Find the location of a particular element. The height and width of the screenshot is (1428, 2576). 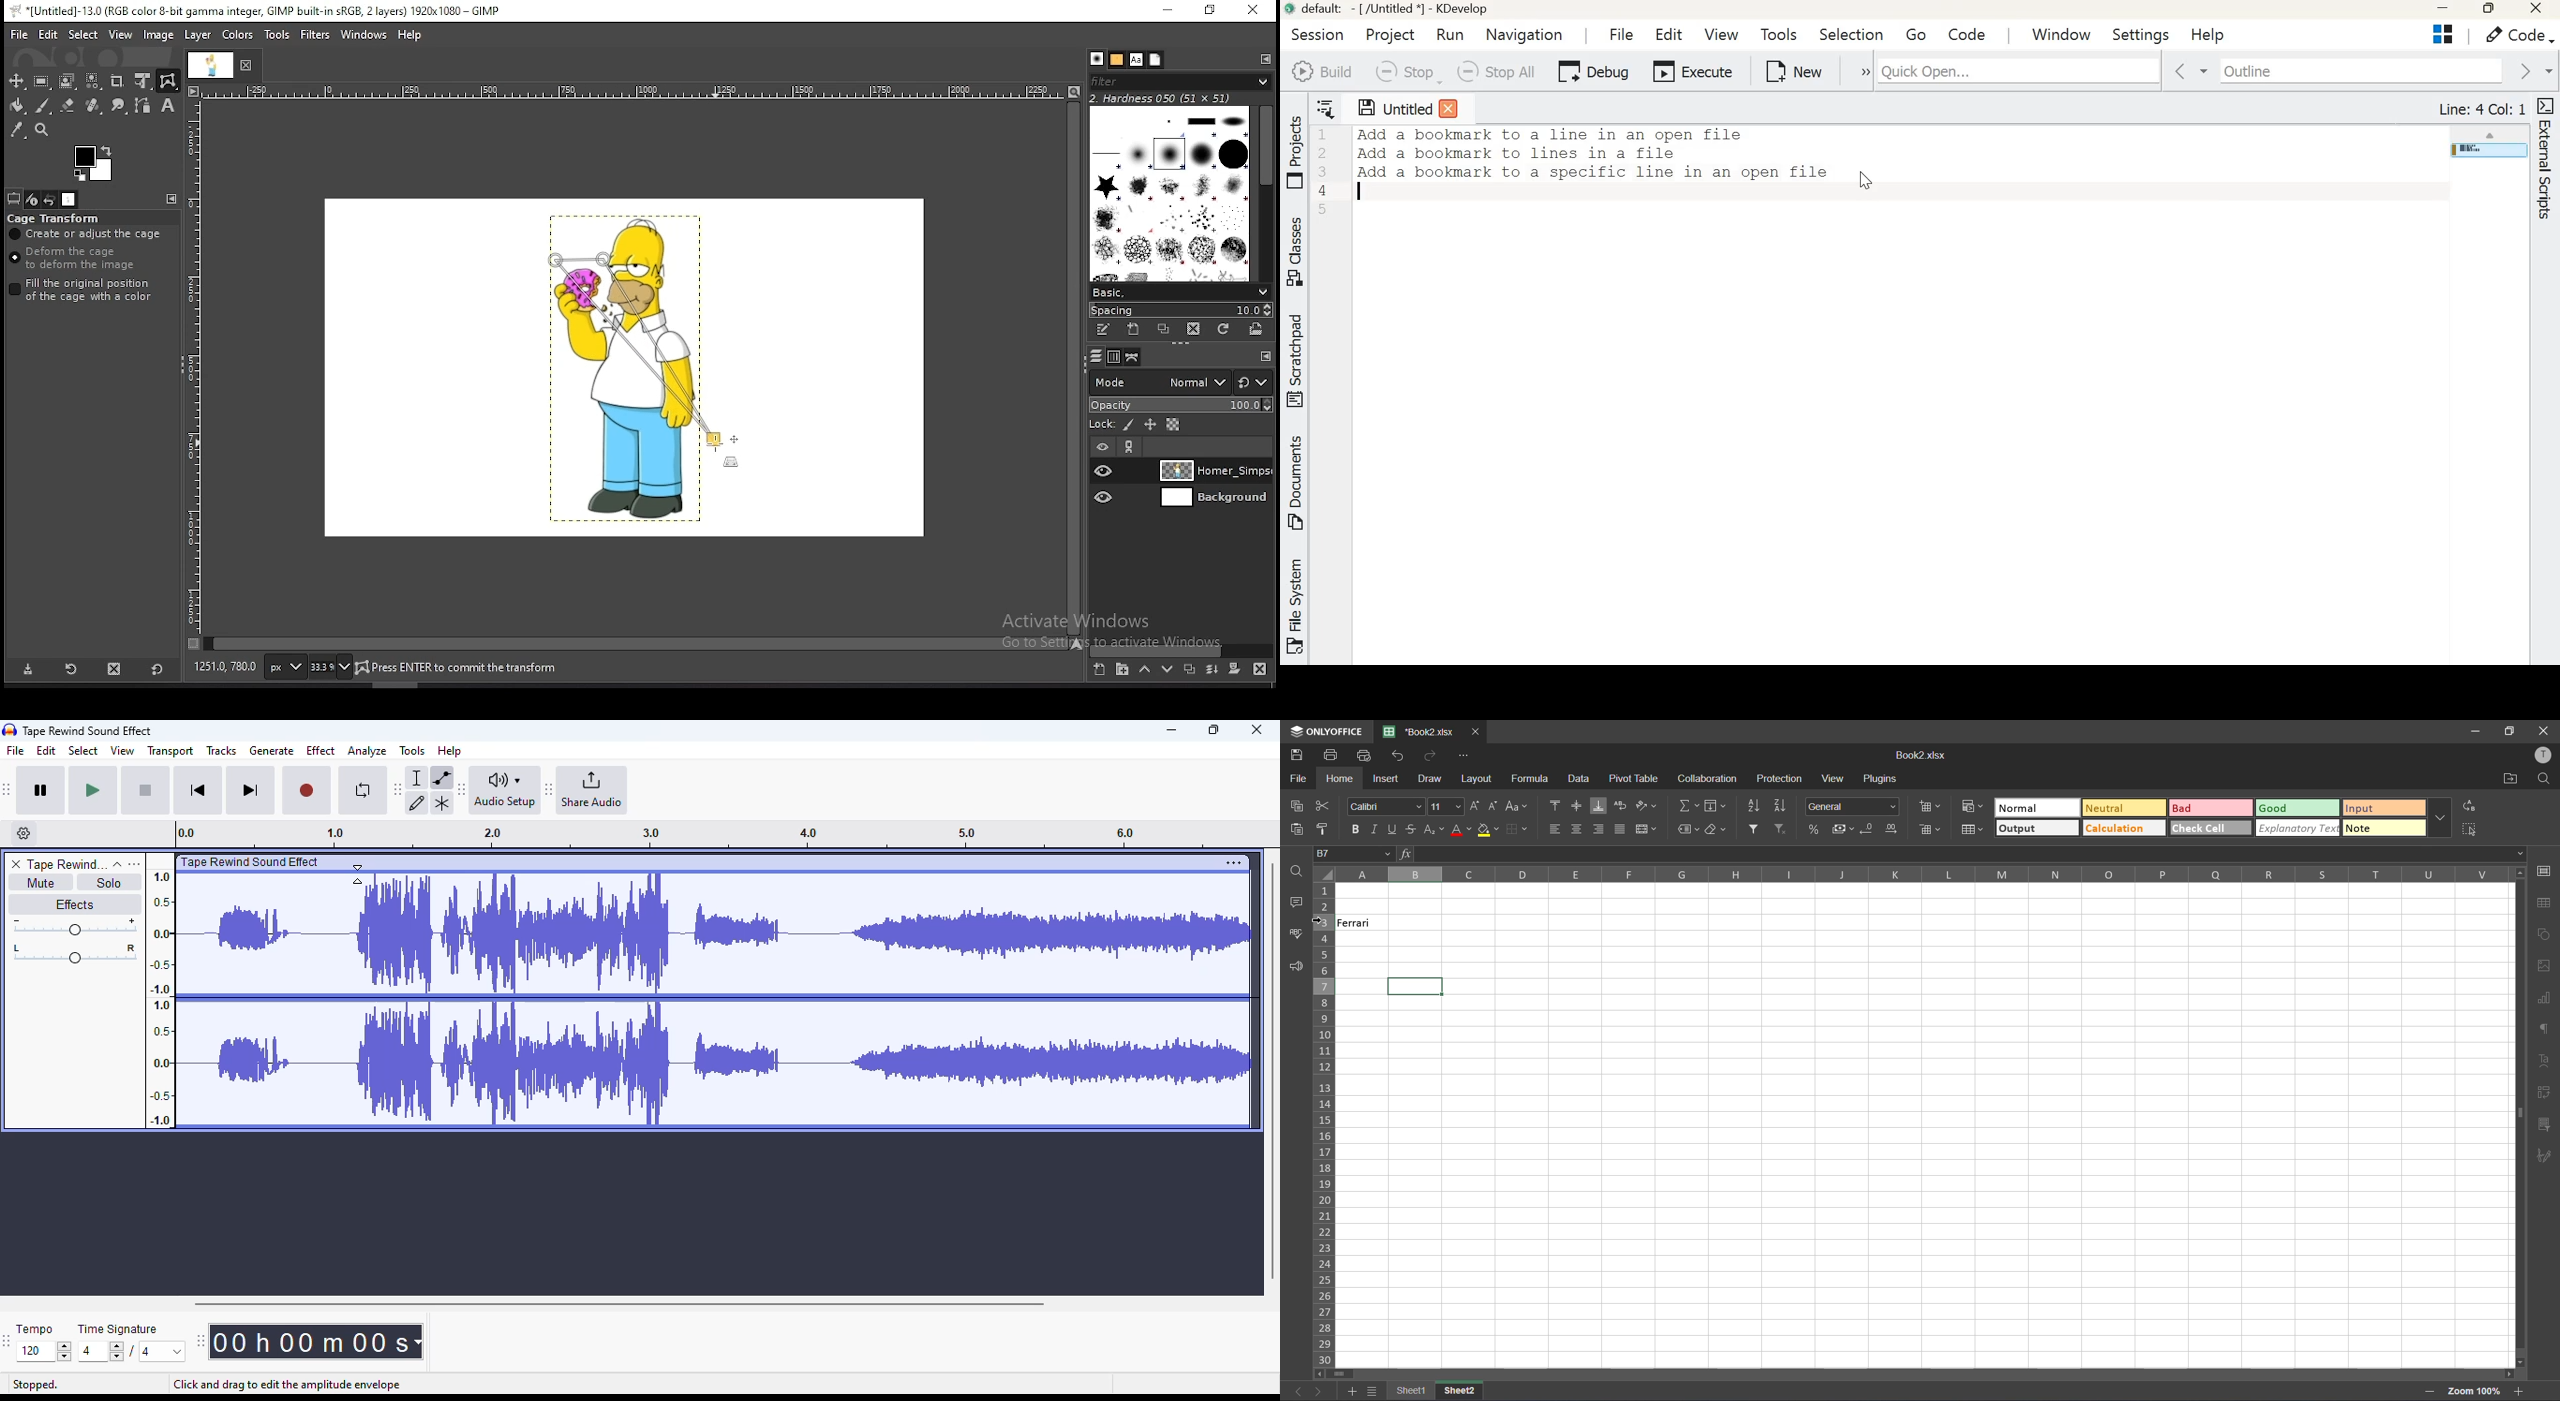

font style is located at coordinates (1380, 805).